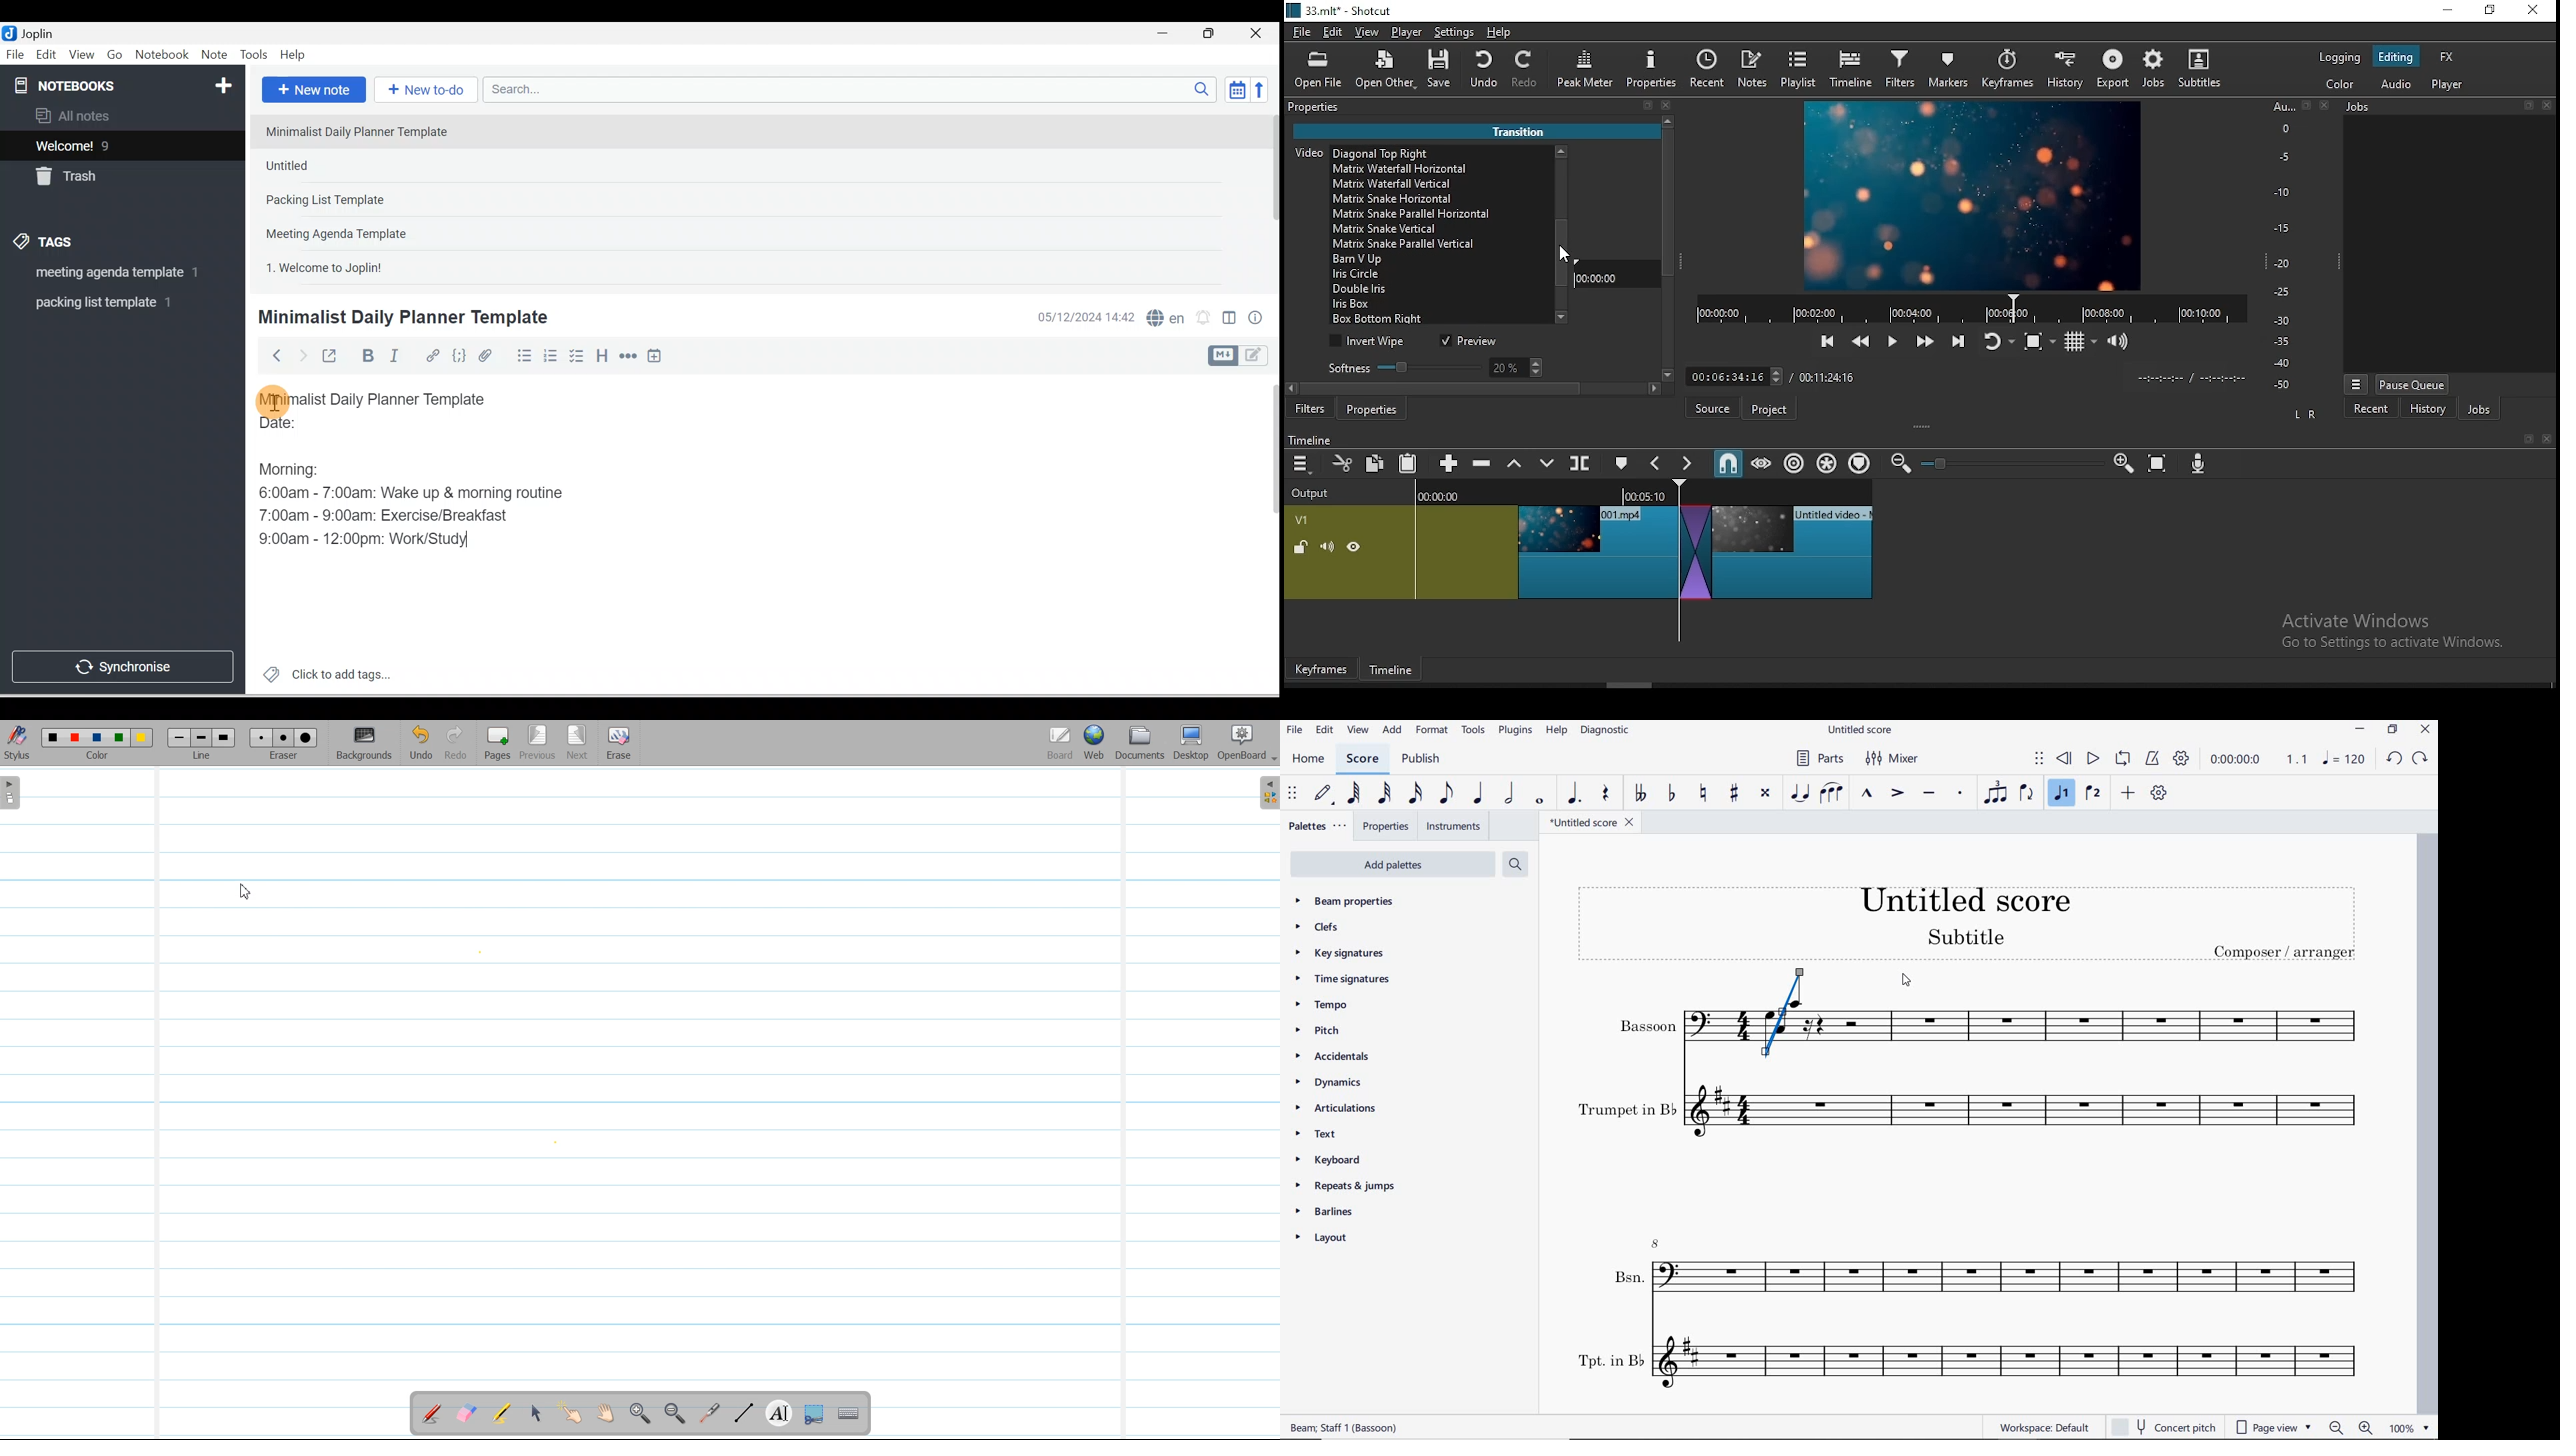  Describe the element at coordinates (2478, 411) in the screenshot. I see `jobs` at that location.